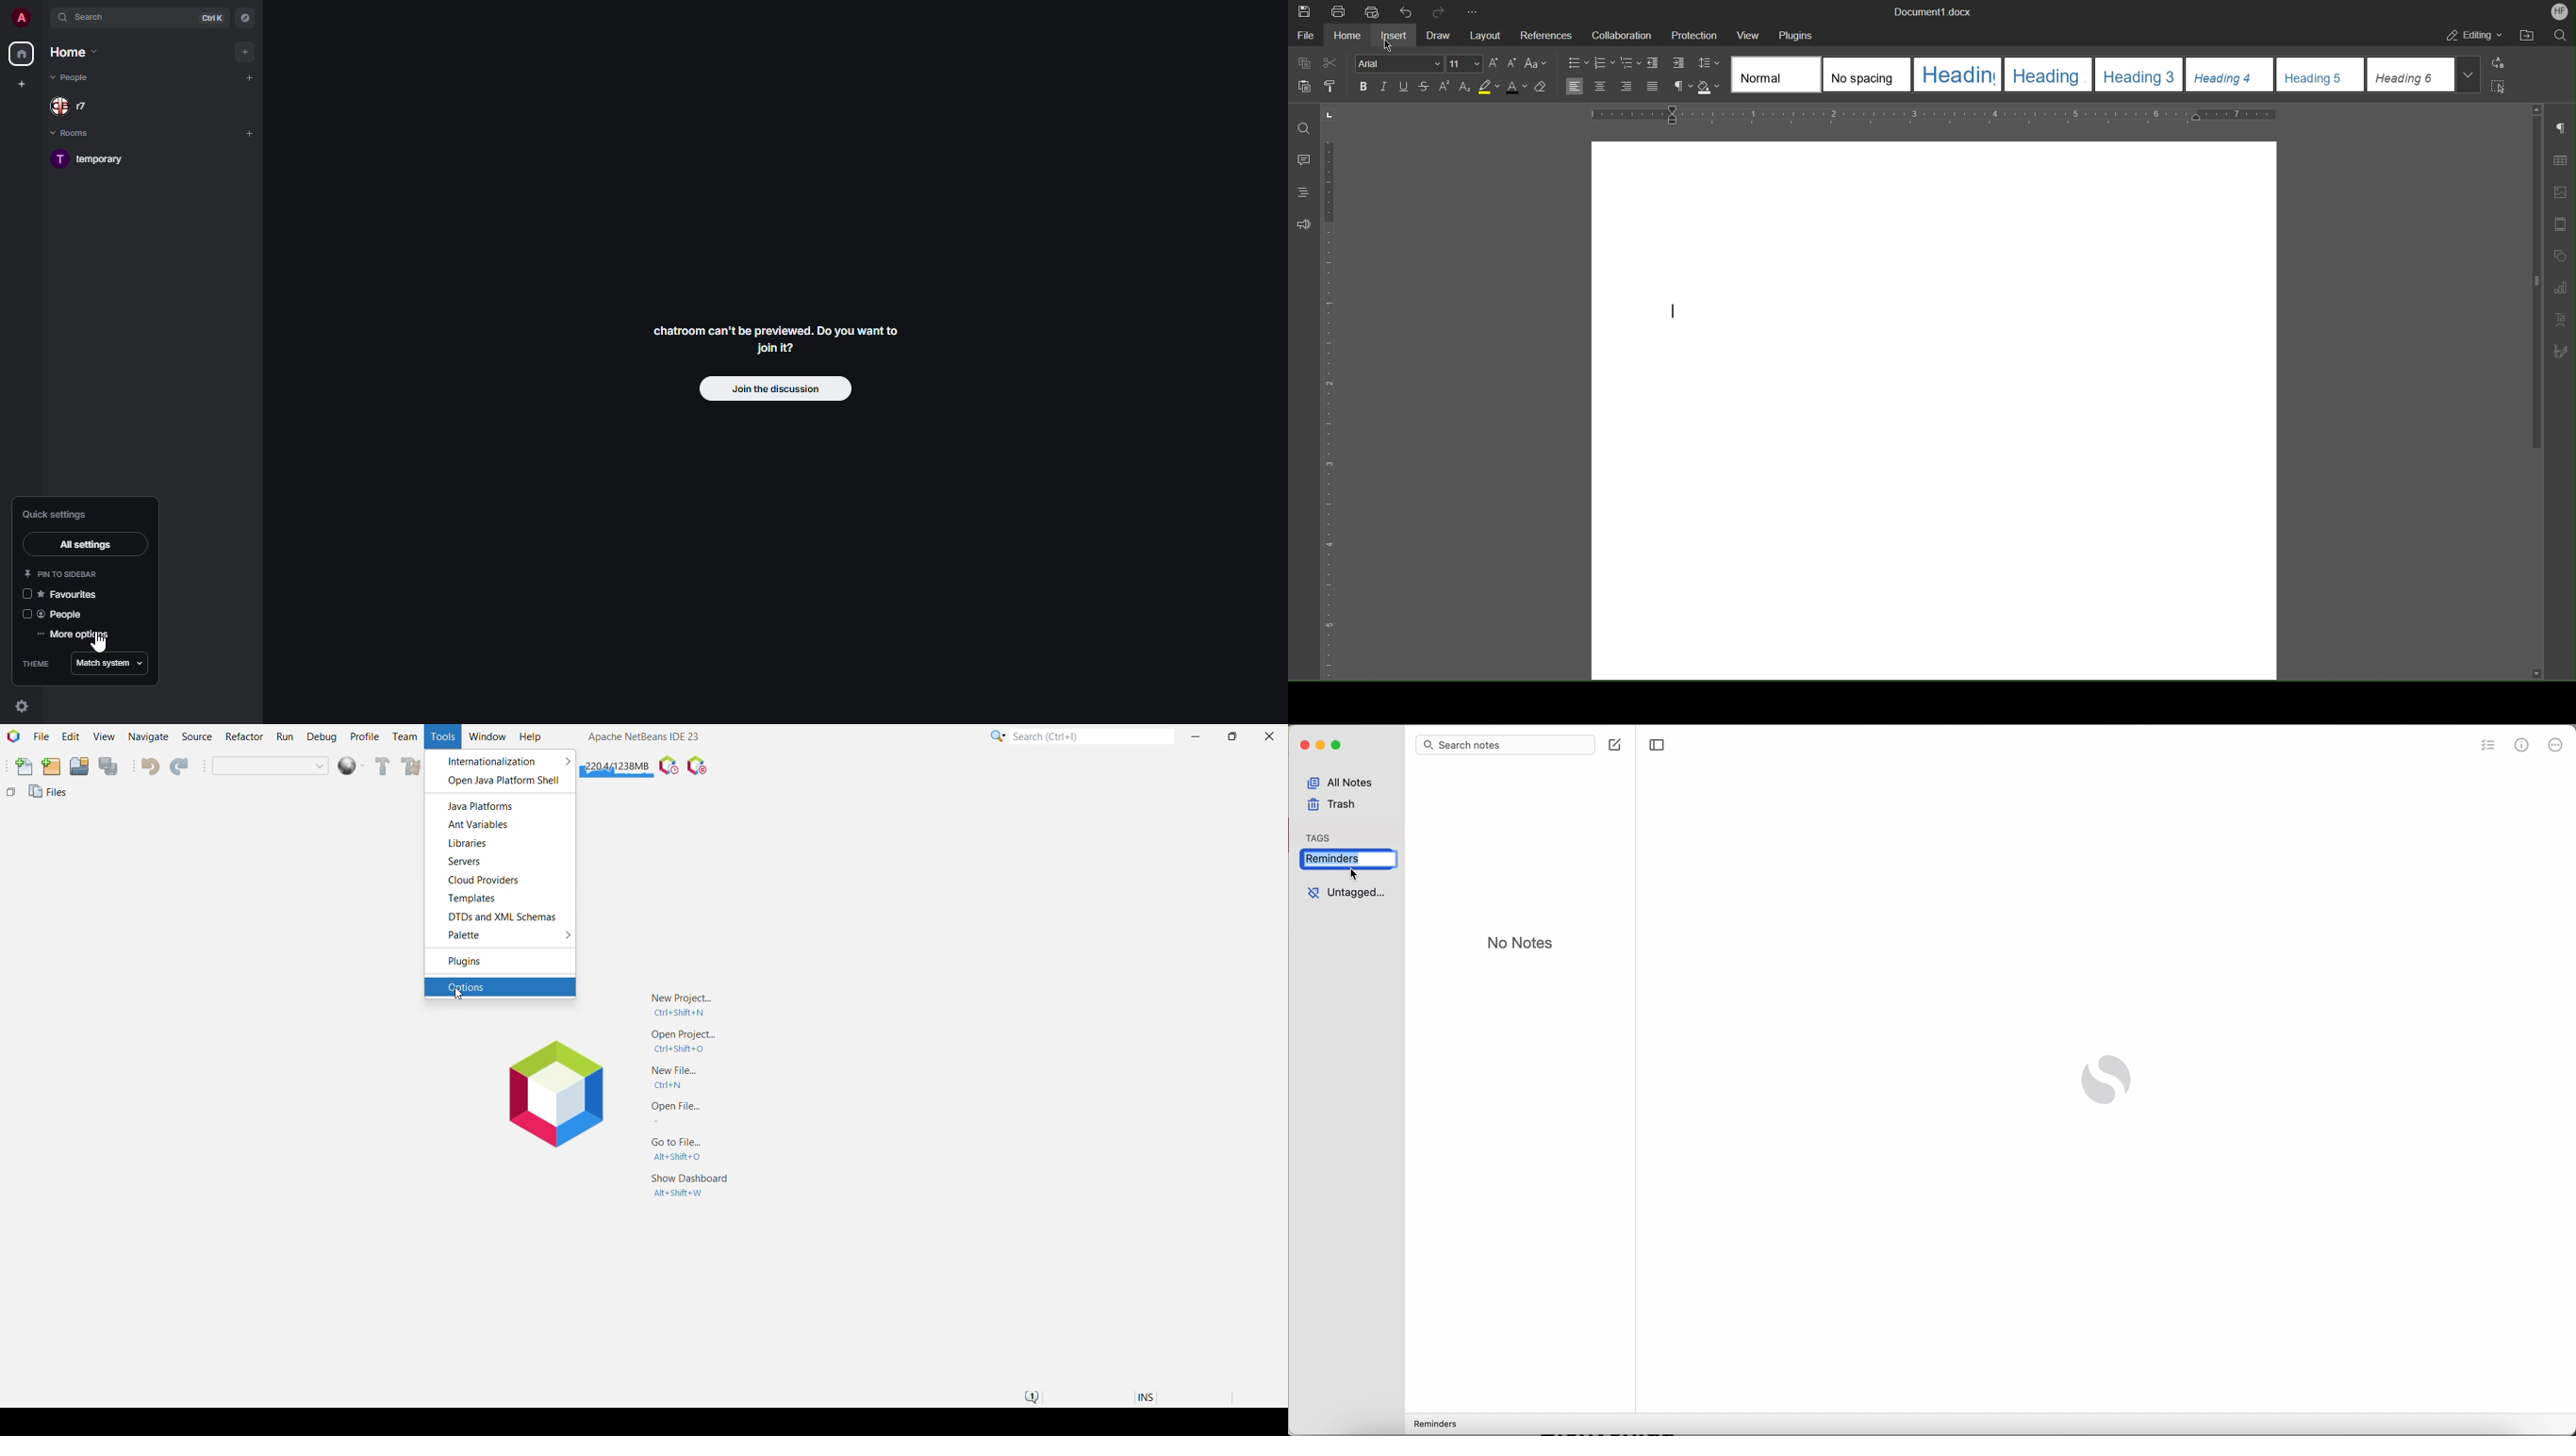 The height and width of the screenshot is (1456, 2576). Describe the element at coordinates (68, 614) in the screenshot. I see `people` at that location.